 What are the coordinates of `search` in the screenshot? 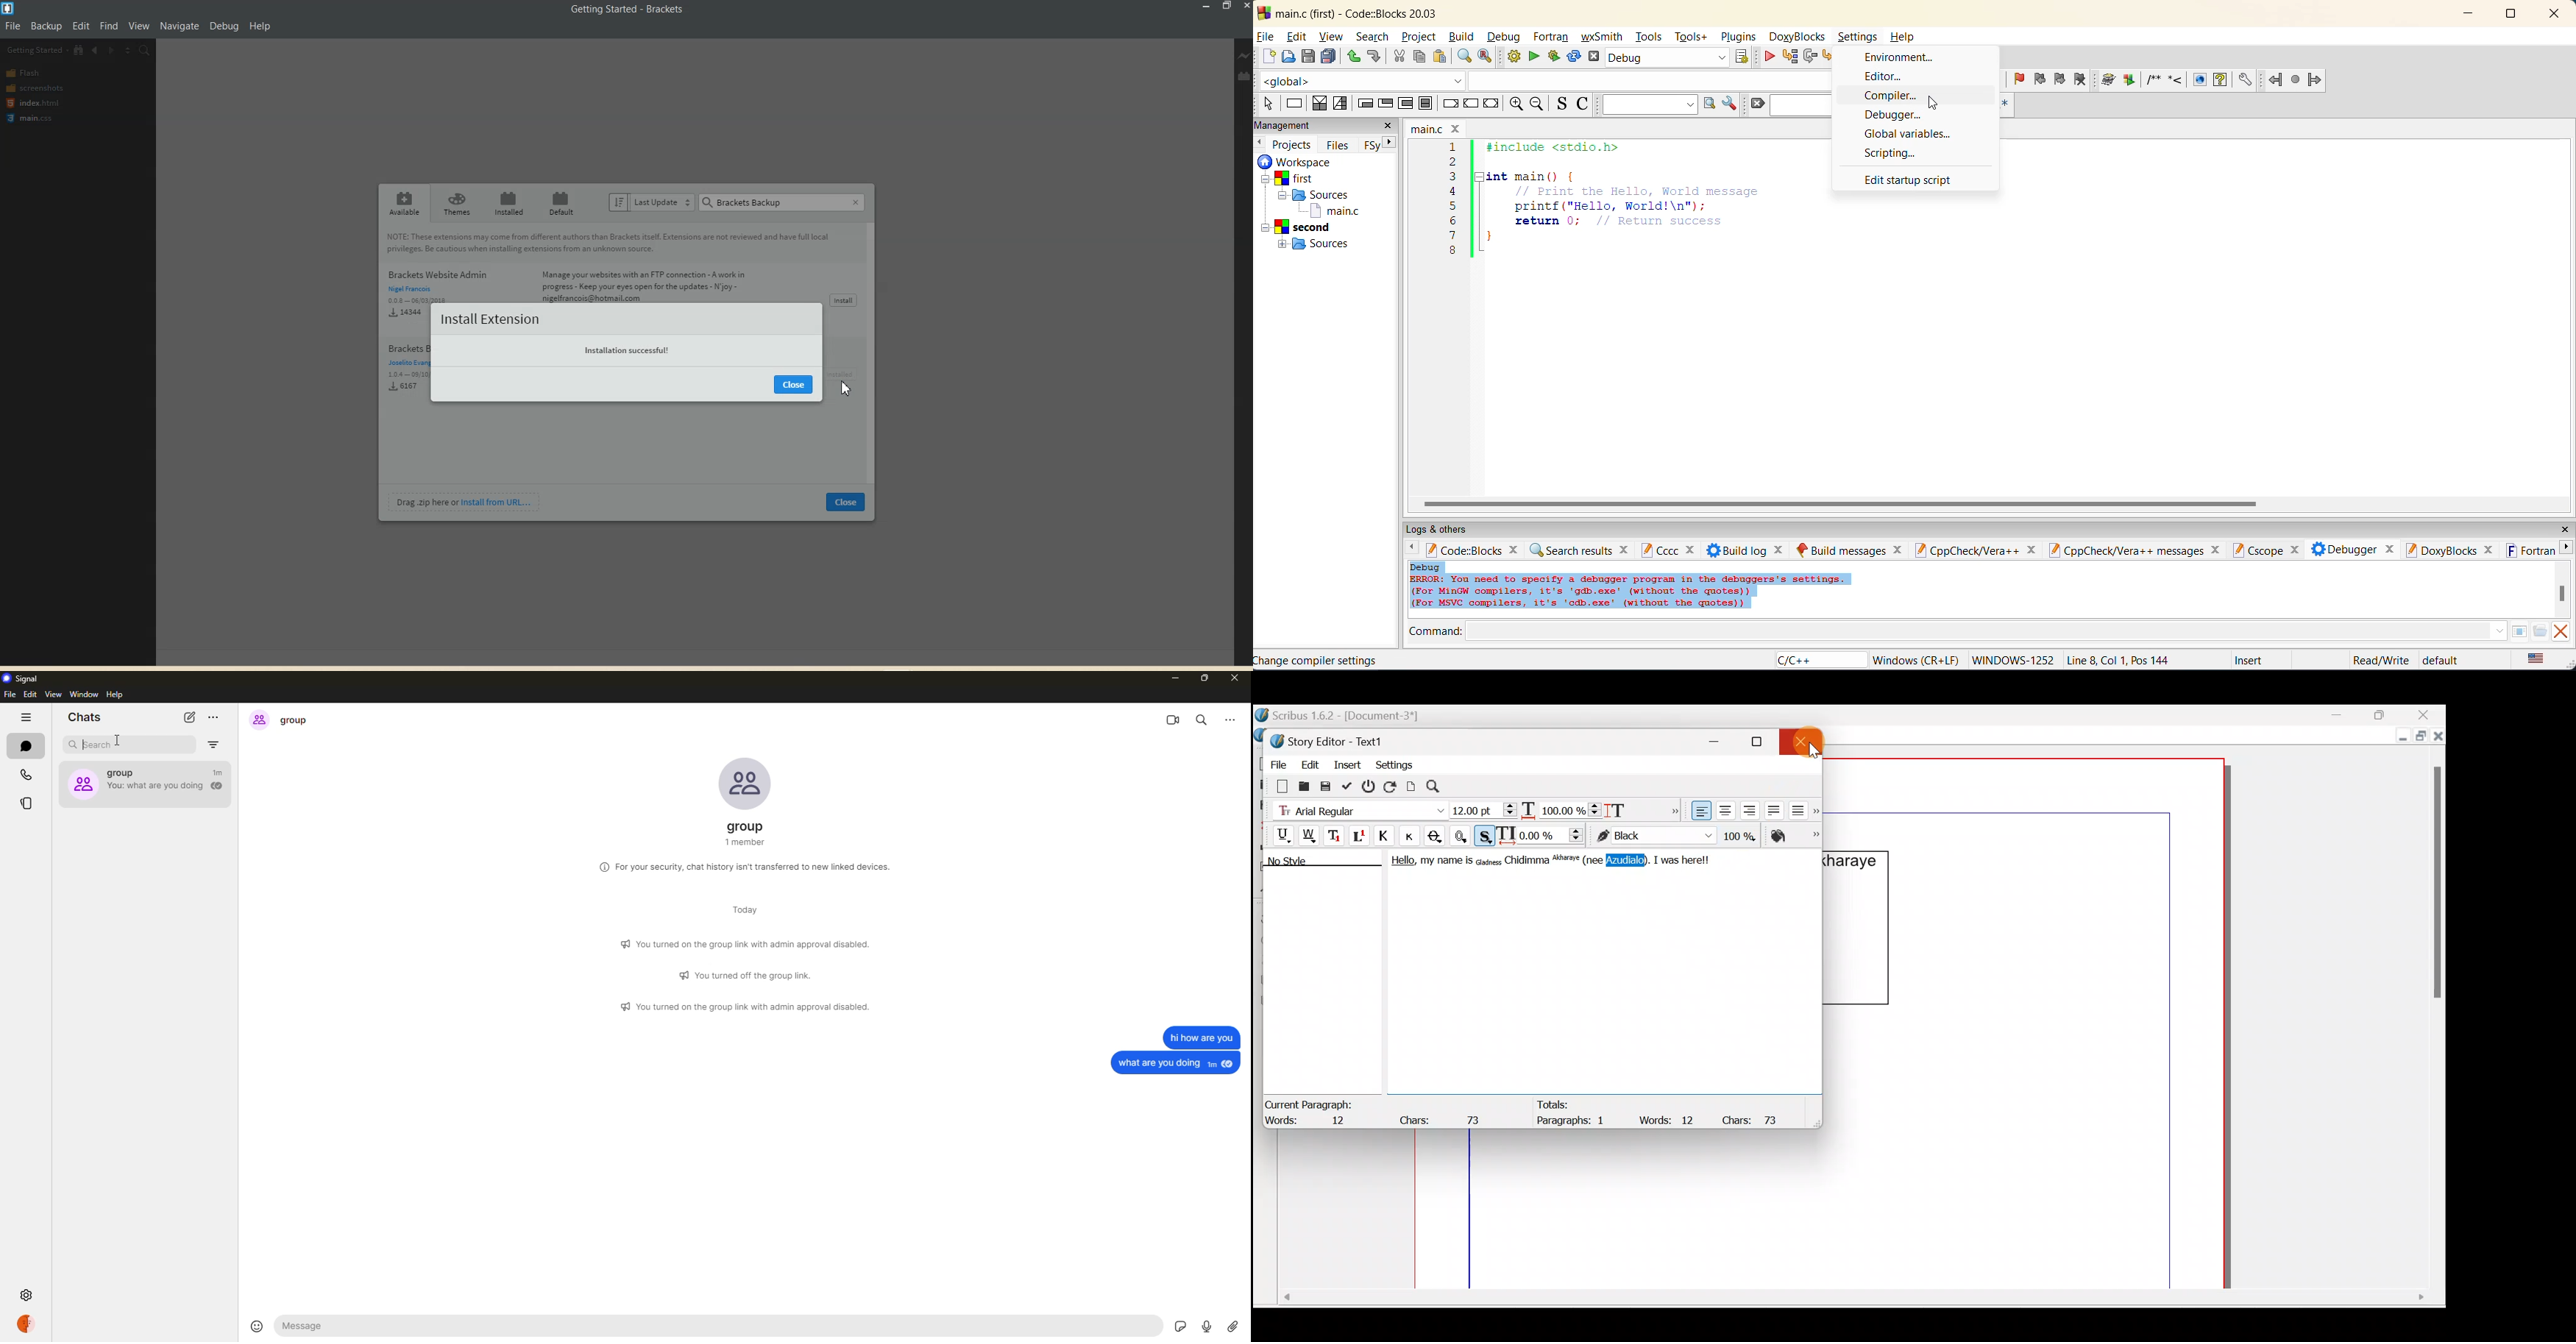 It's located at (1202, 719).